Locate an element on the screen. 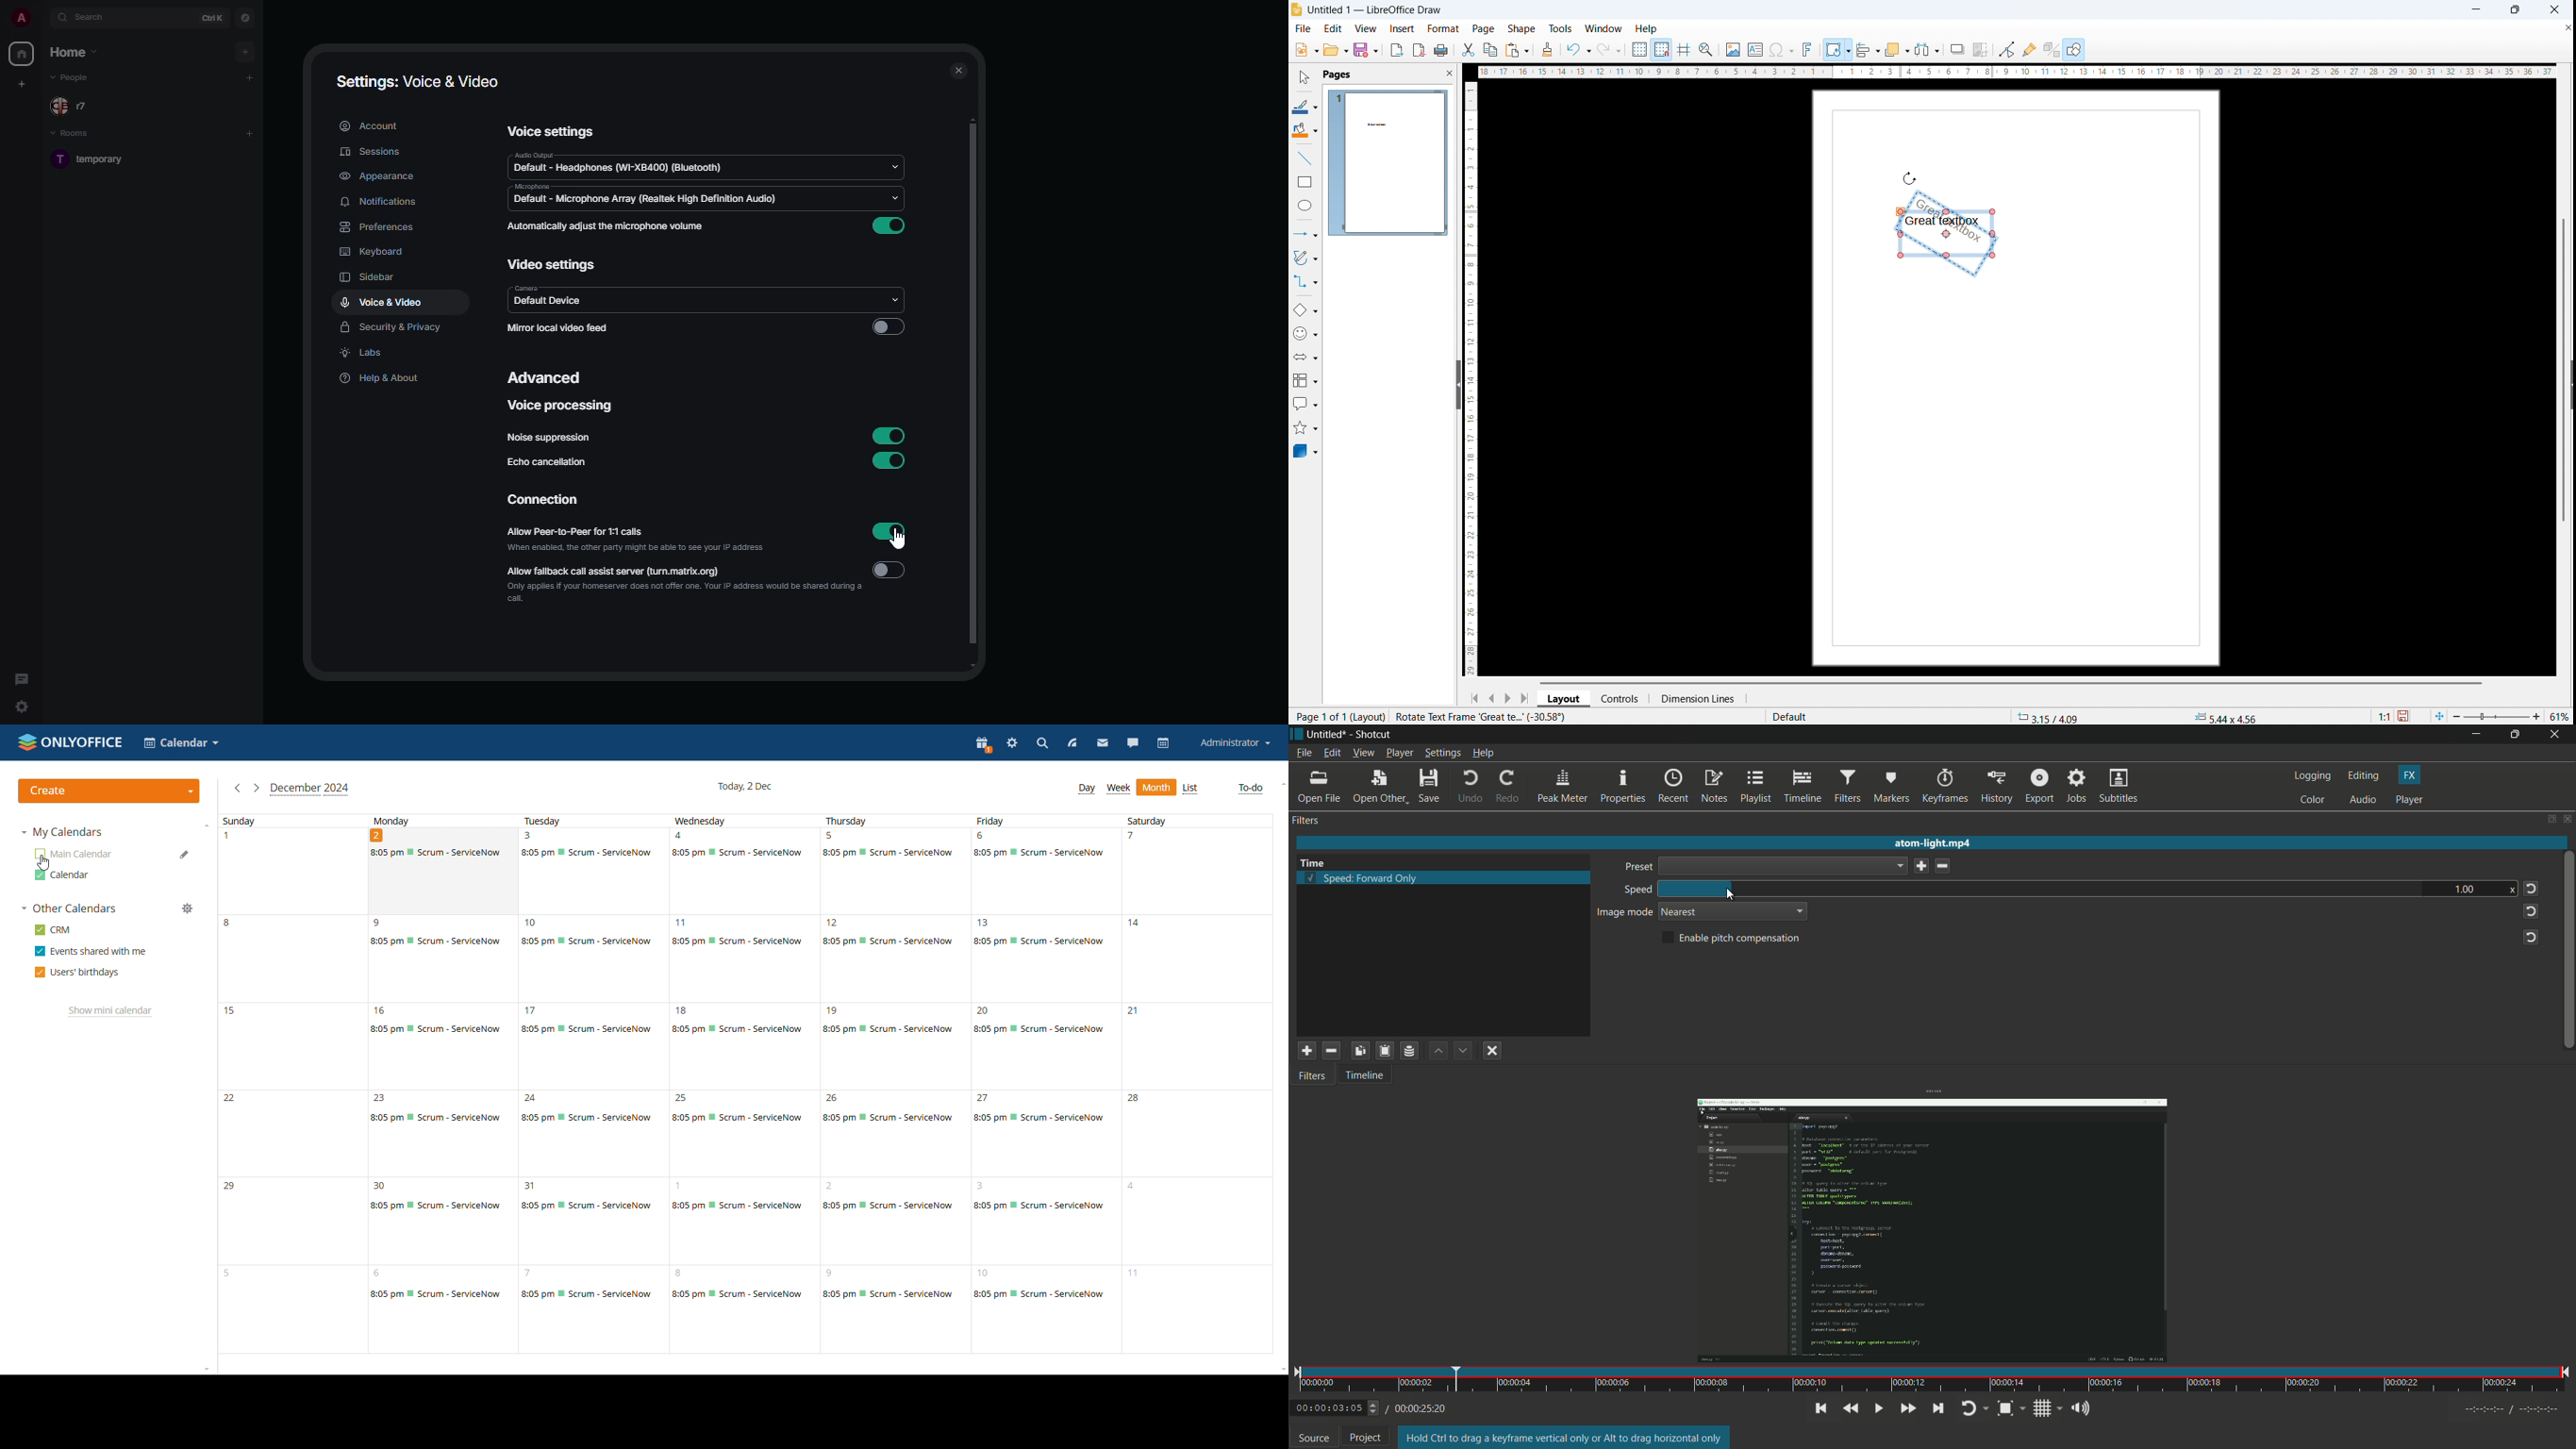 The height and width of the screenshot is (1456, 2576). edit is located at coordinates (185, 855).